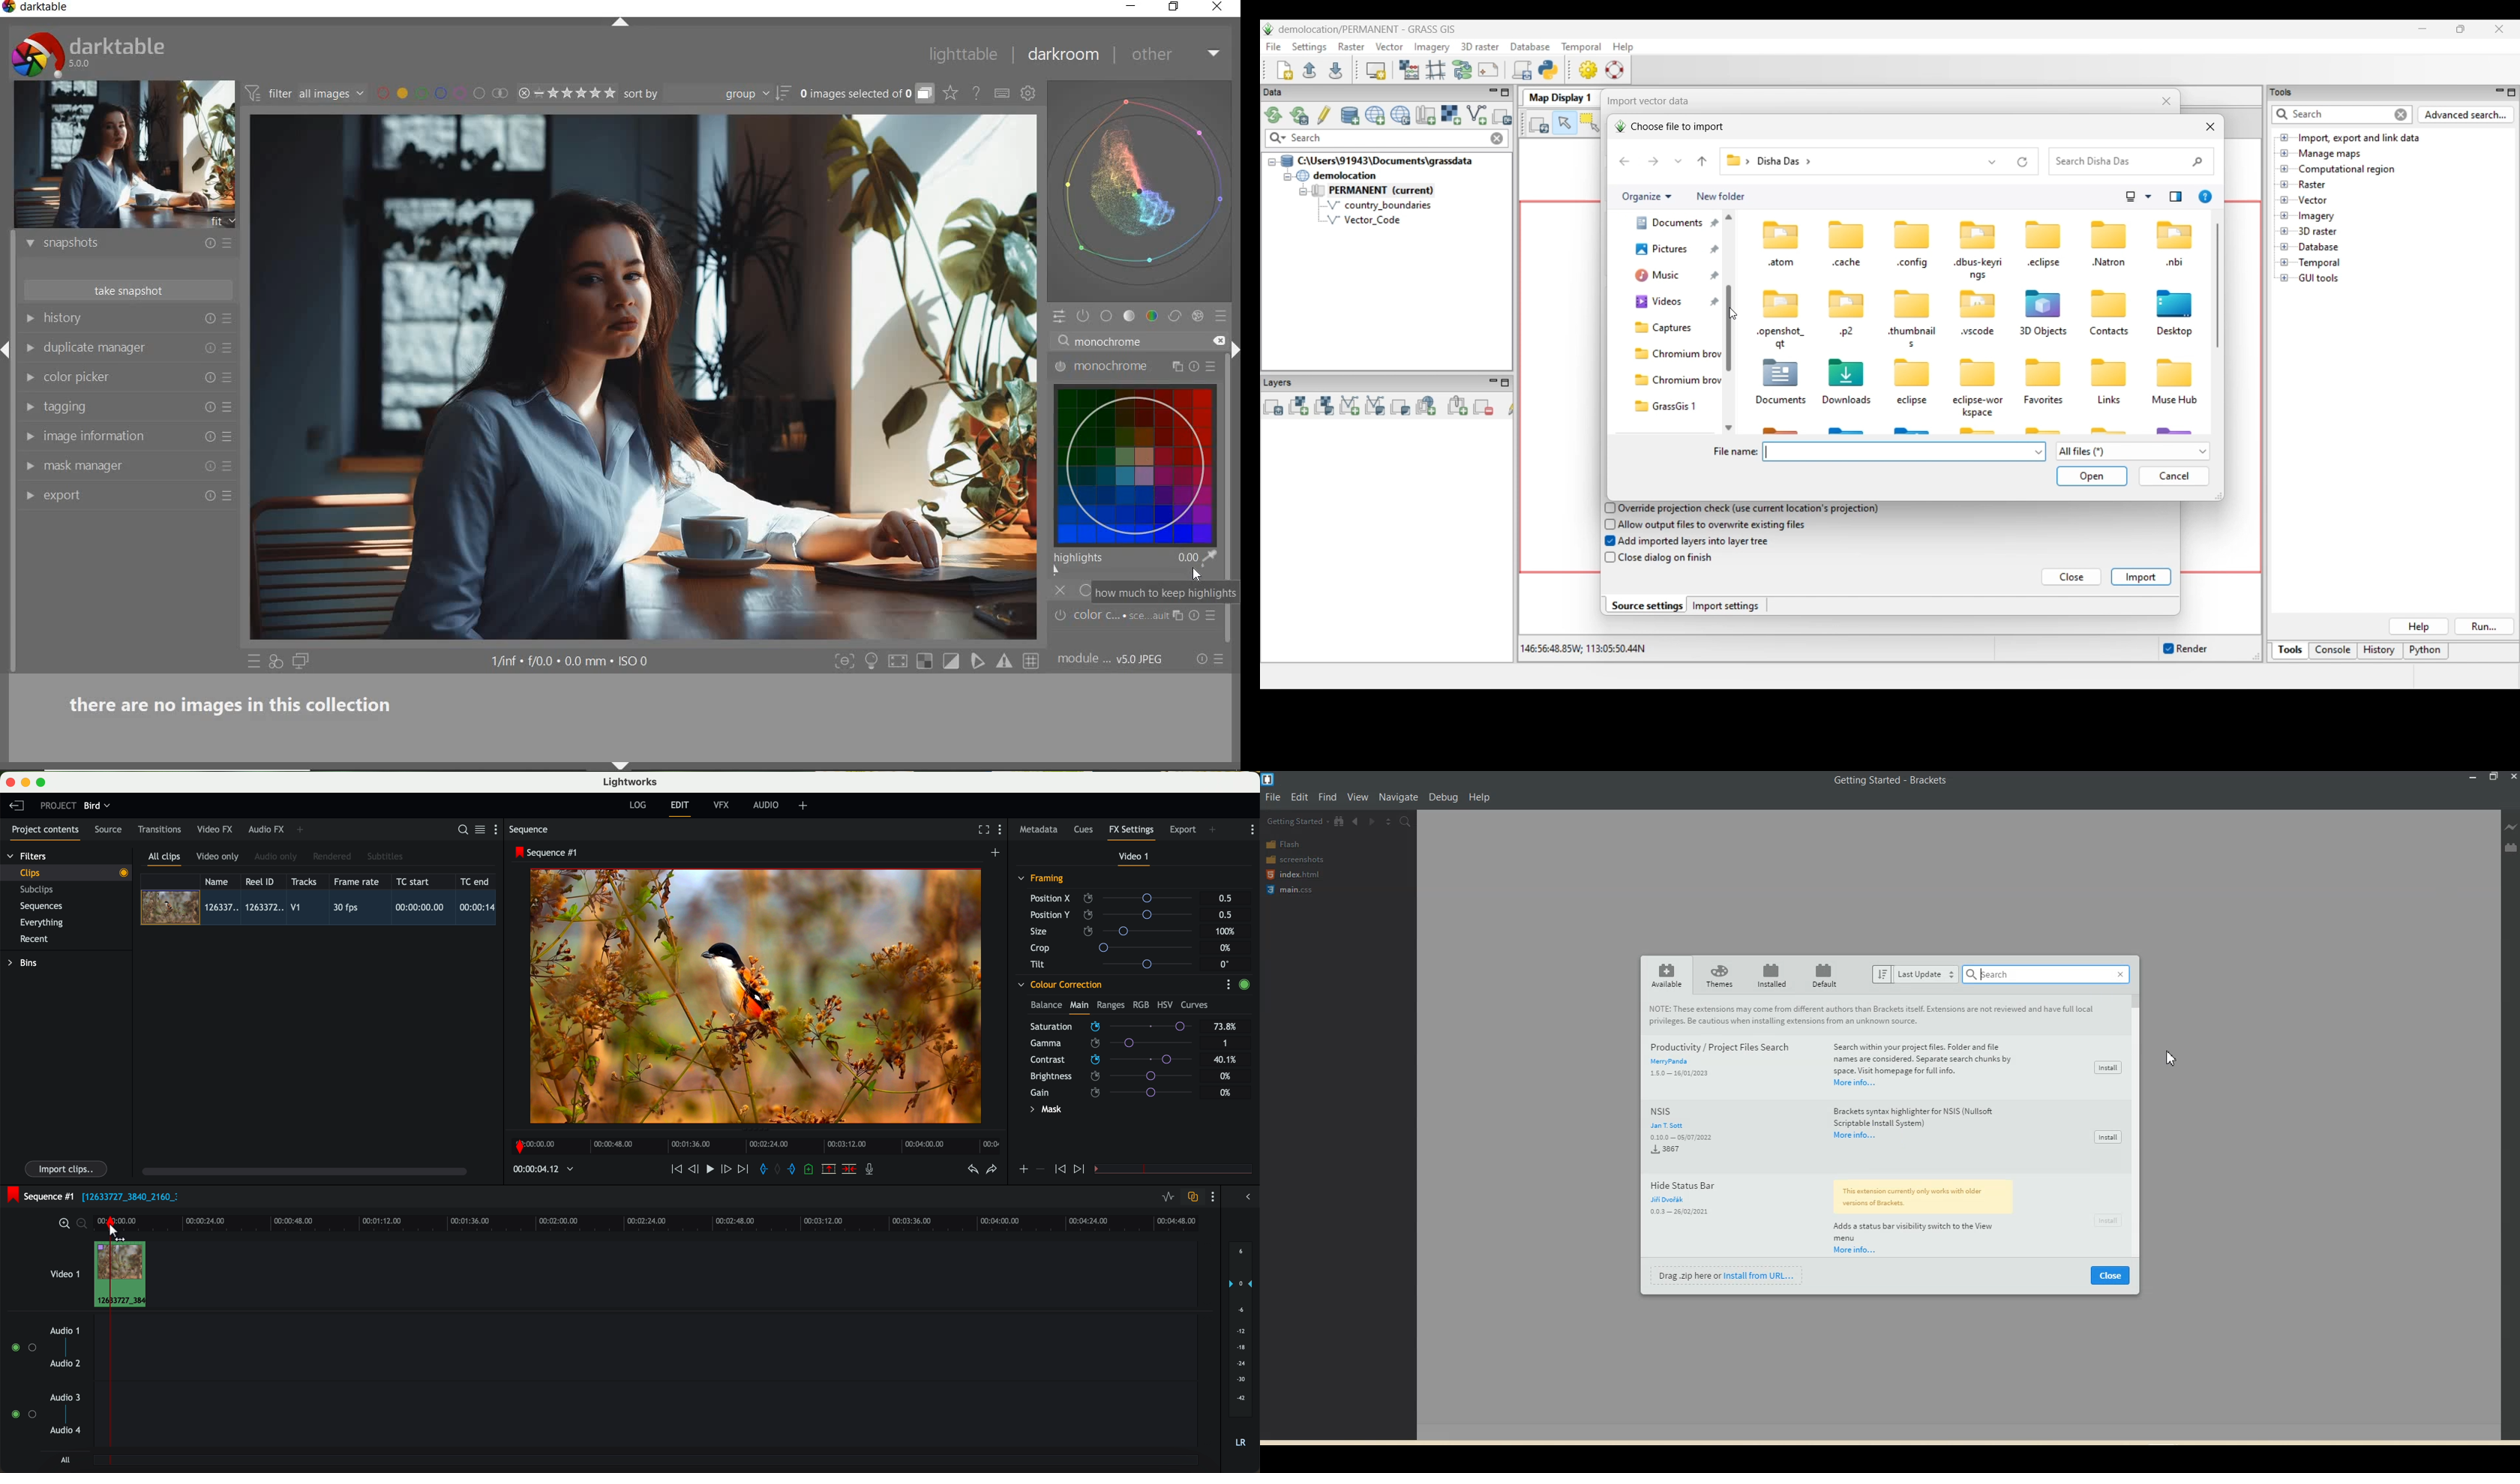 This screenshot has height=1484, width=2520. I want to click on cues, so click(1086, 830).